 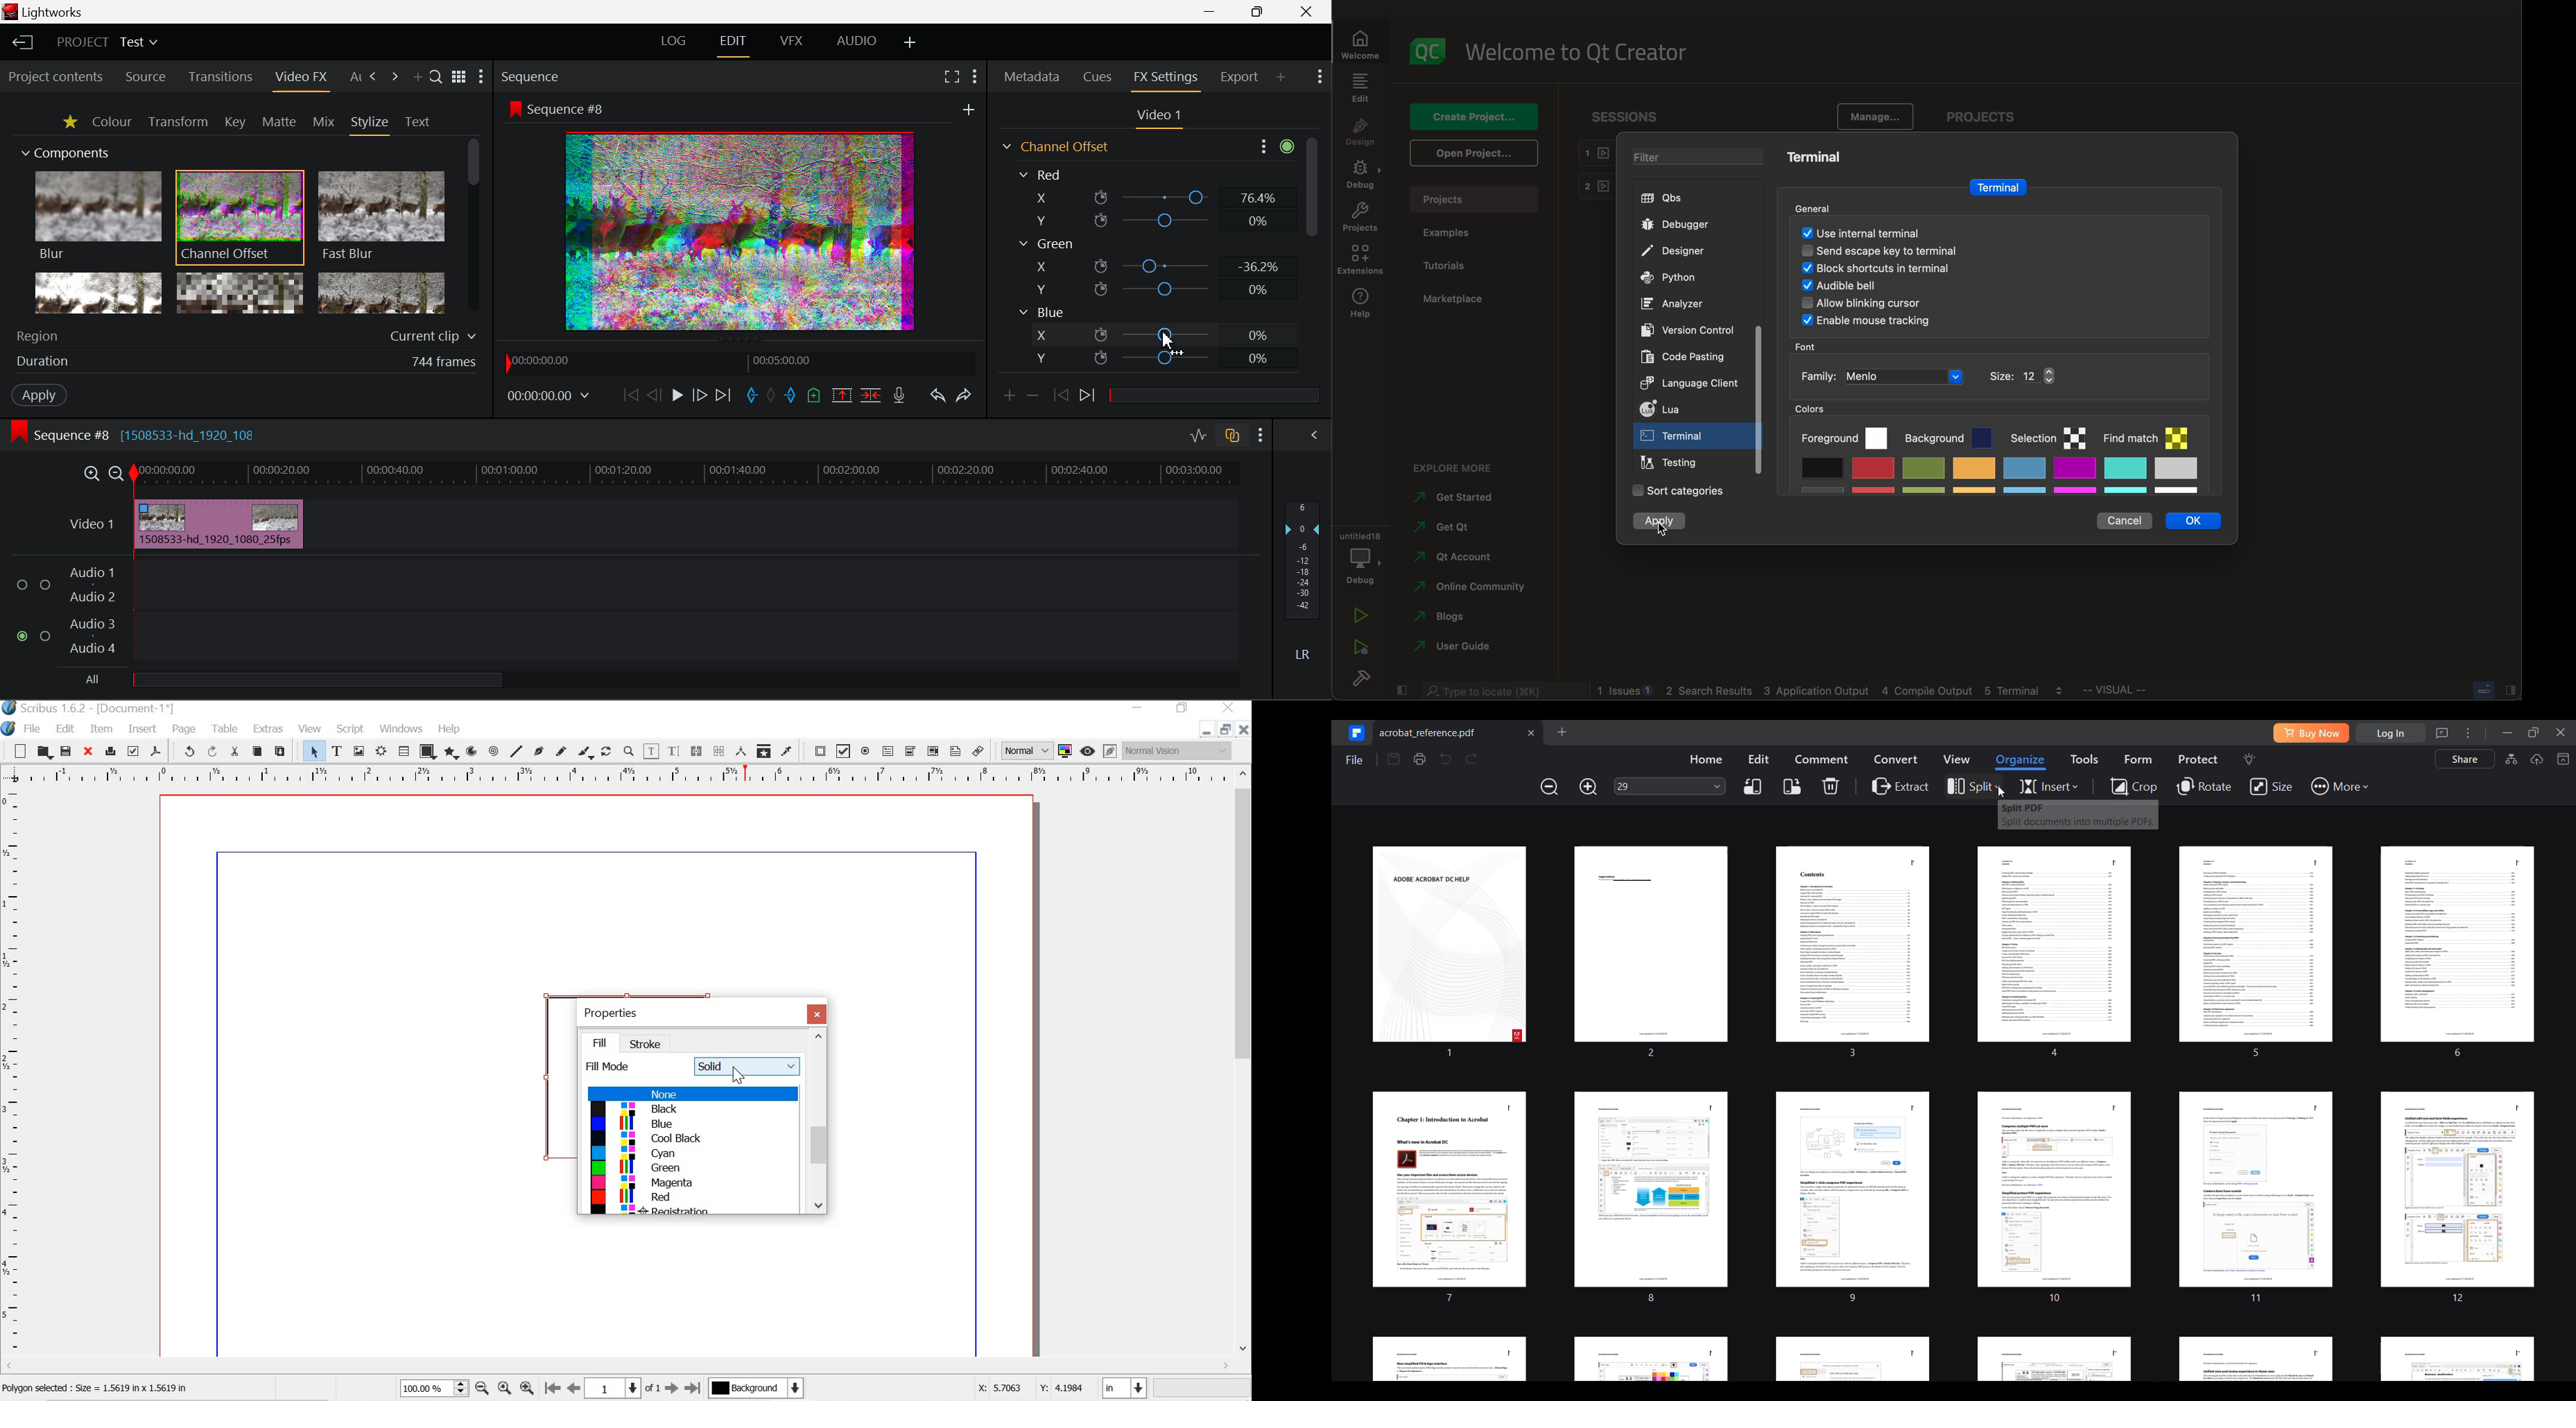 What do you see at coordinates (1152, 289) in the screenshot?
I see `Green Y` at bounding box center [1152, 289].